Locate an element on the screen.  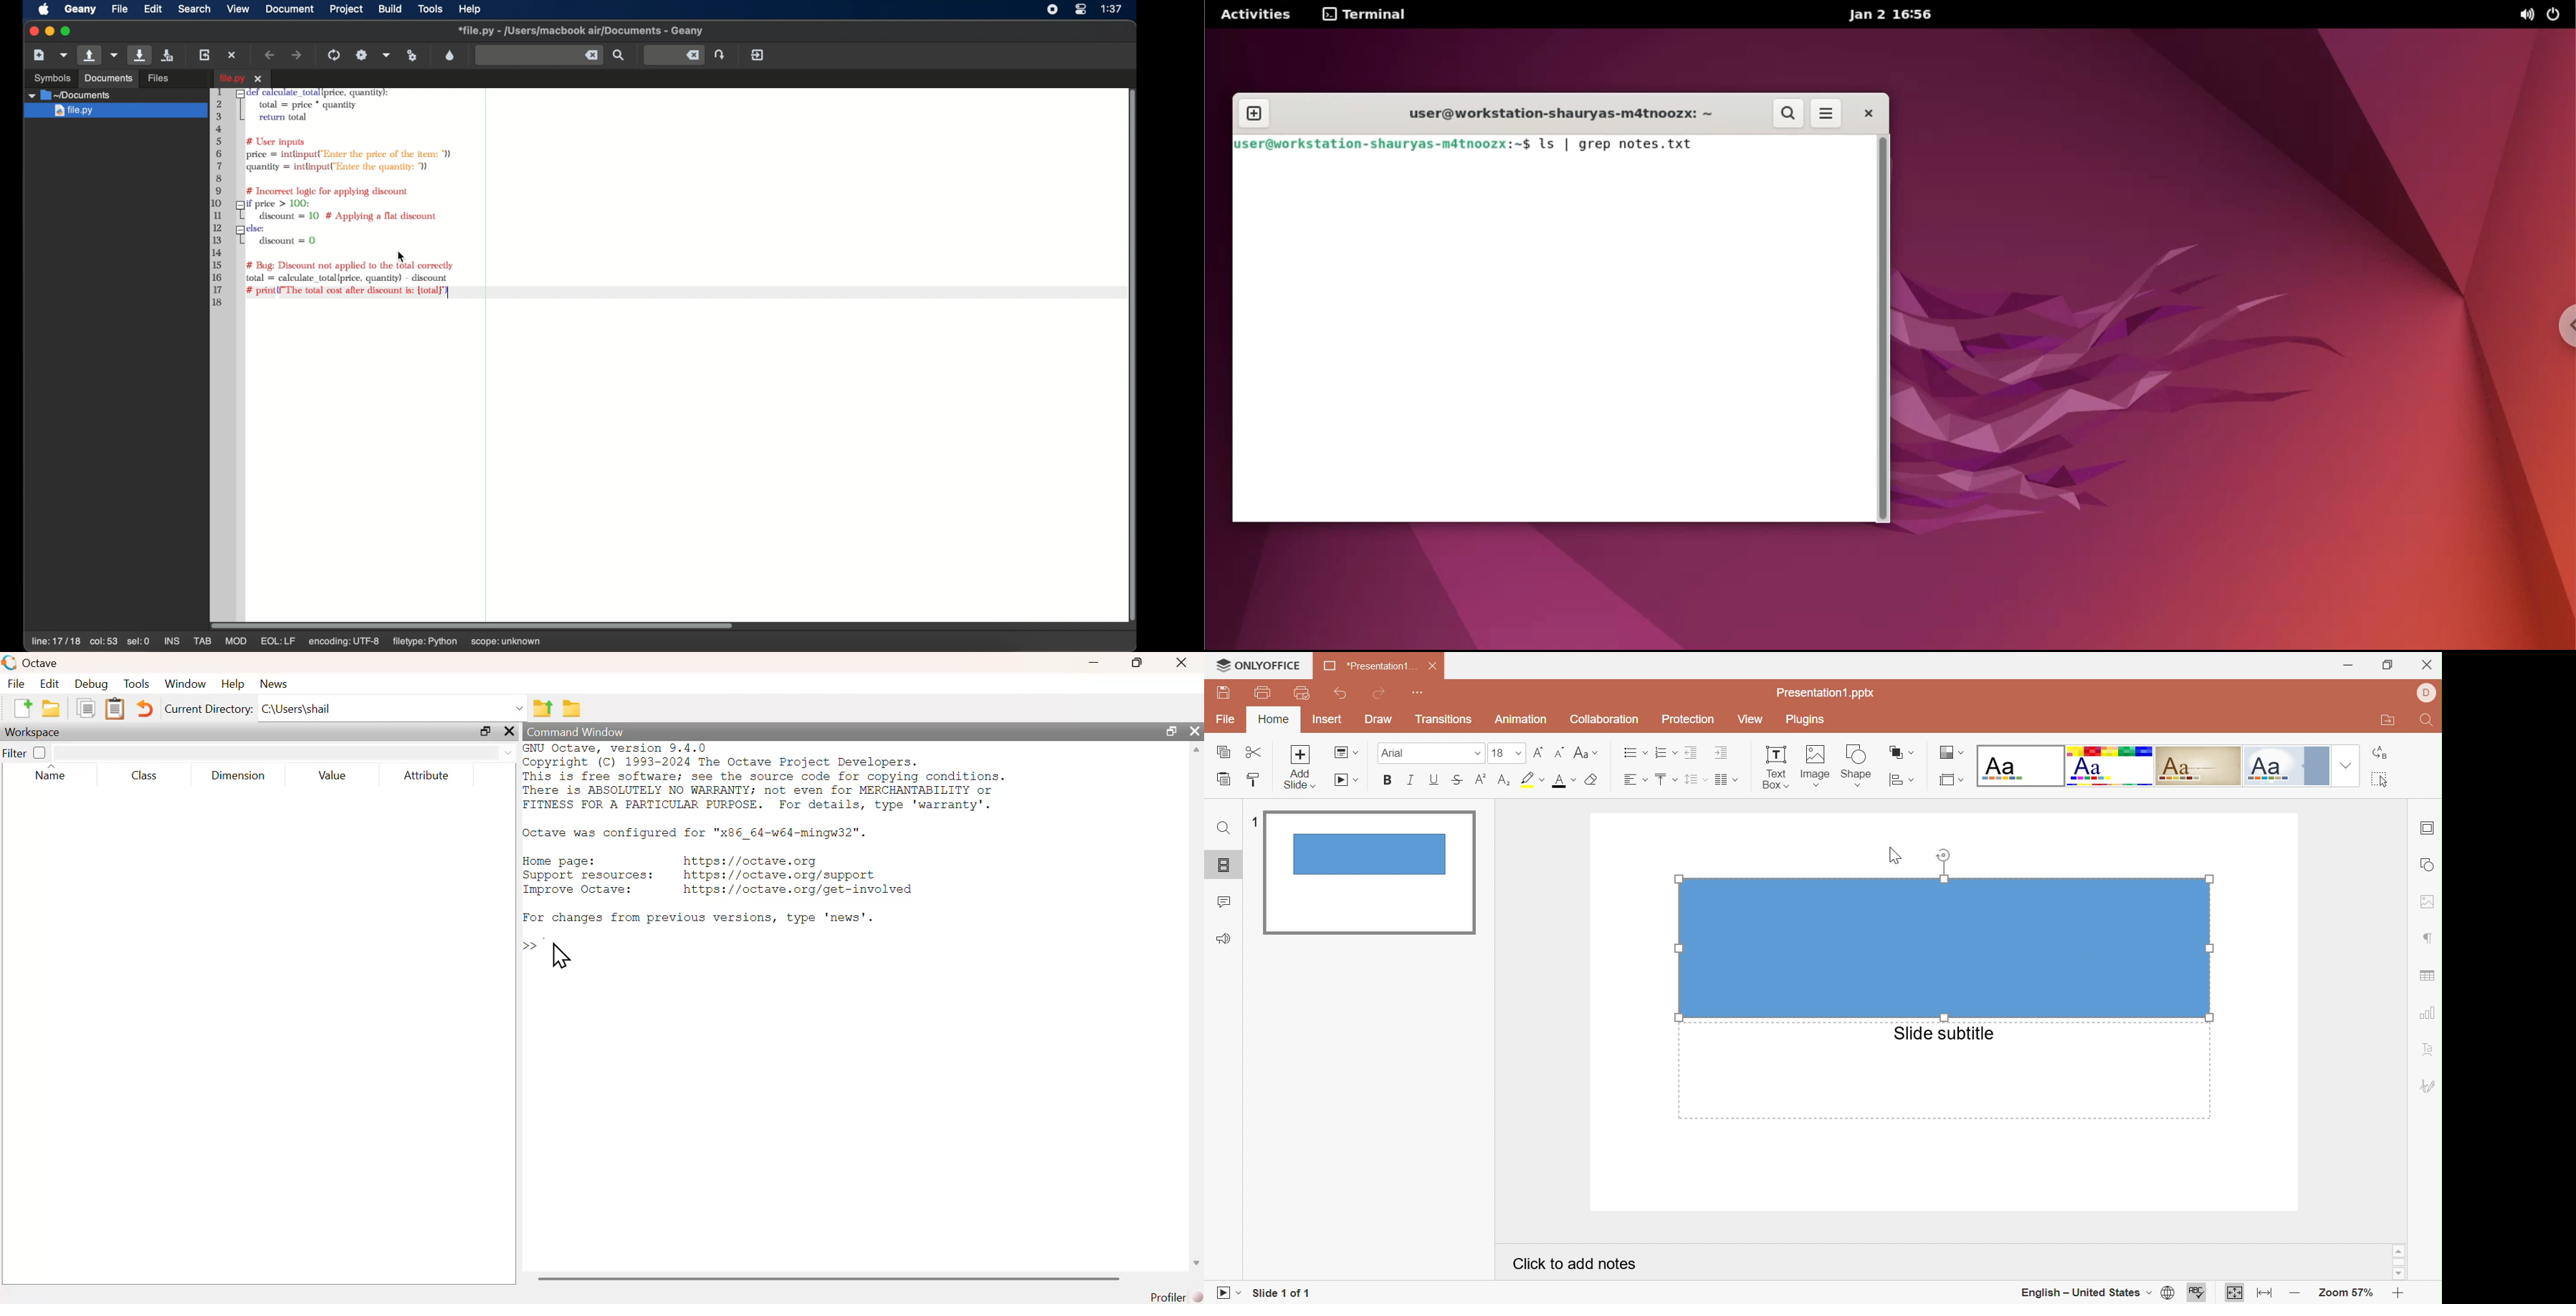
document is located at coordinates (290, 9).